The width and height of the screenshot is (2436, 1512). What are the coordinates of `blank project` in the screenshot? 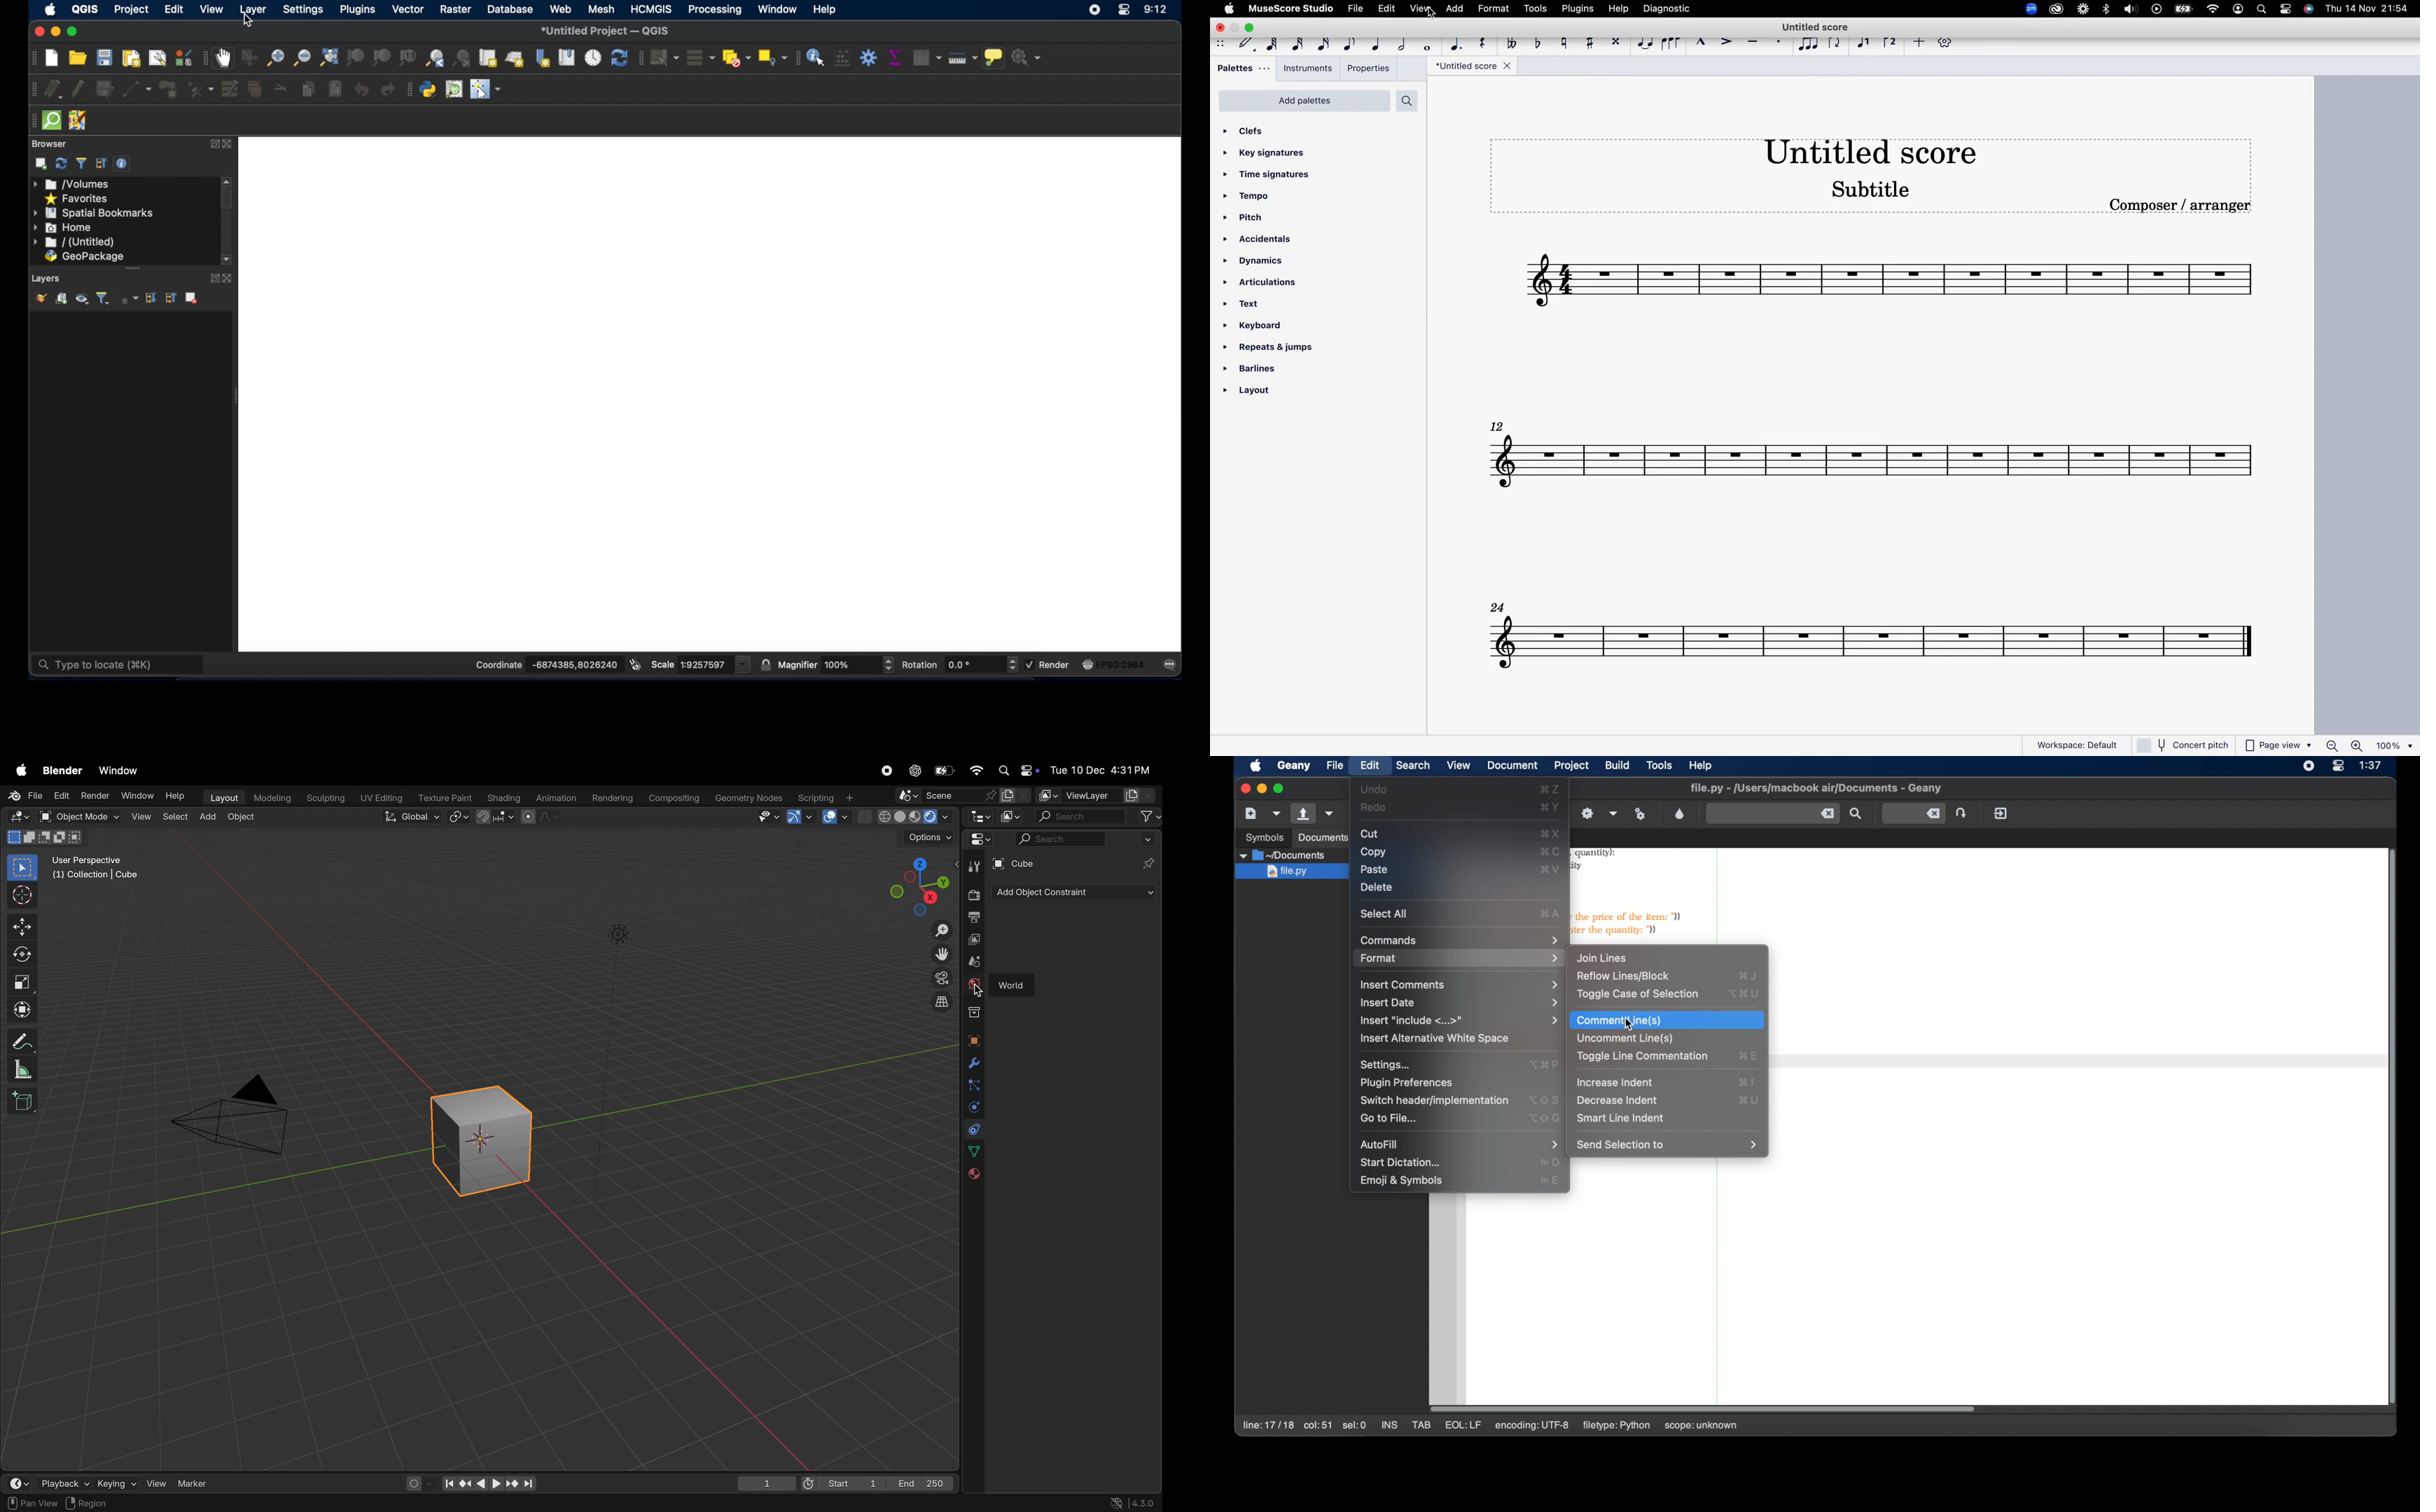 It's located at (714, 393).